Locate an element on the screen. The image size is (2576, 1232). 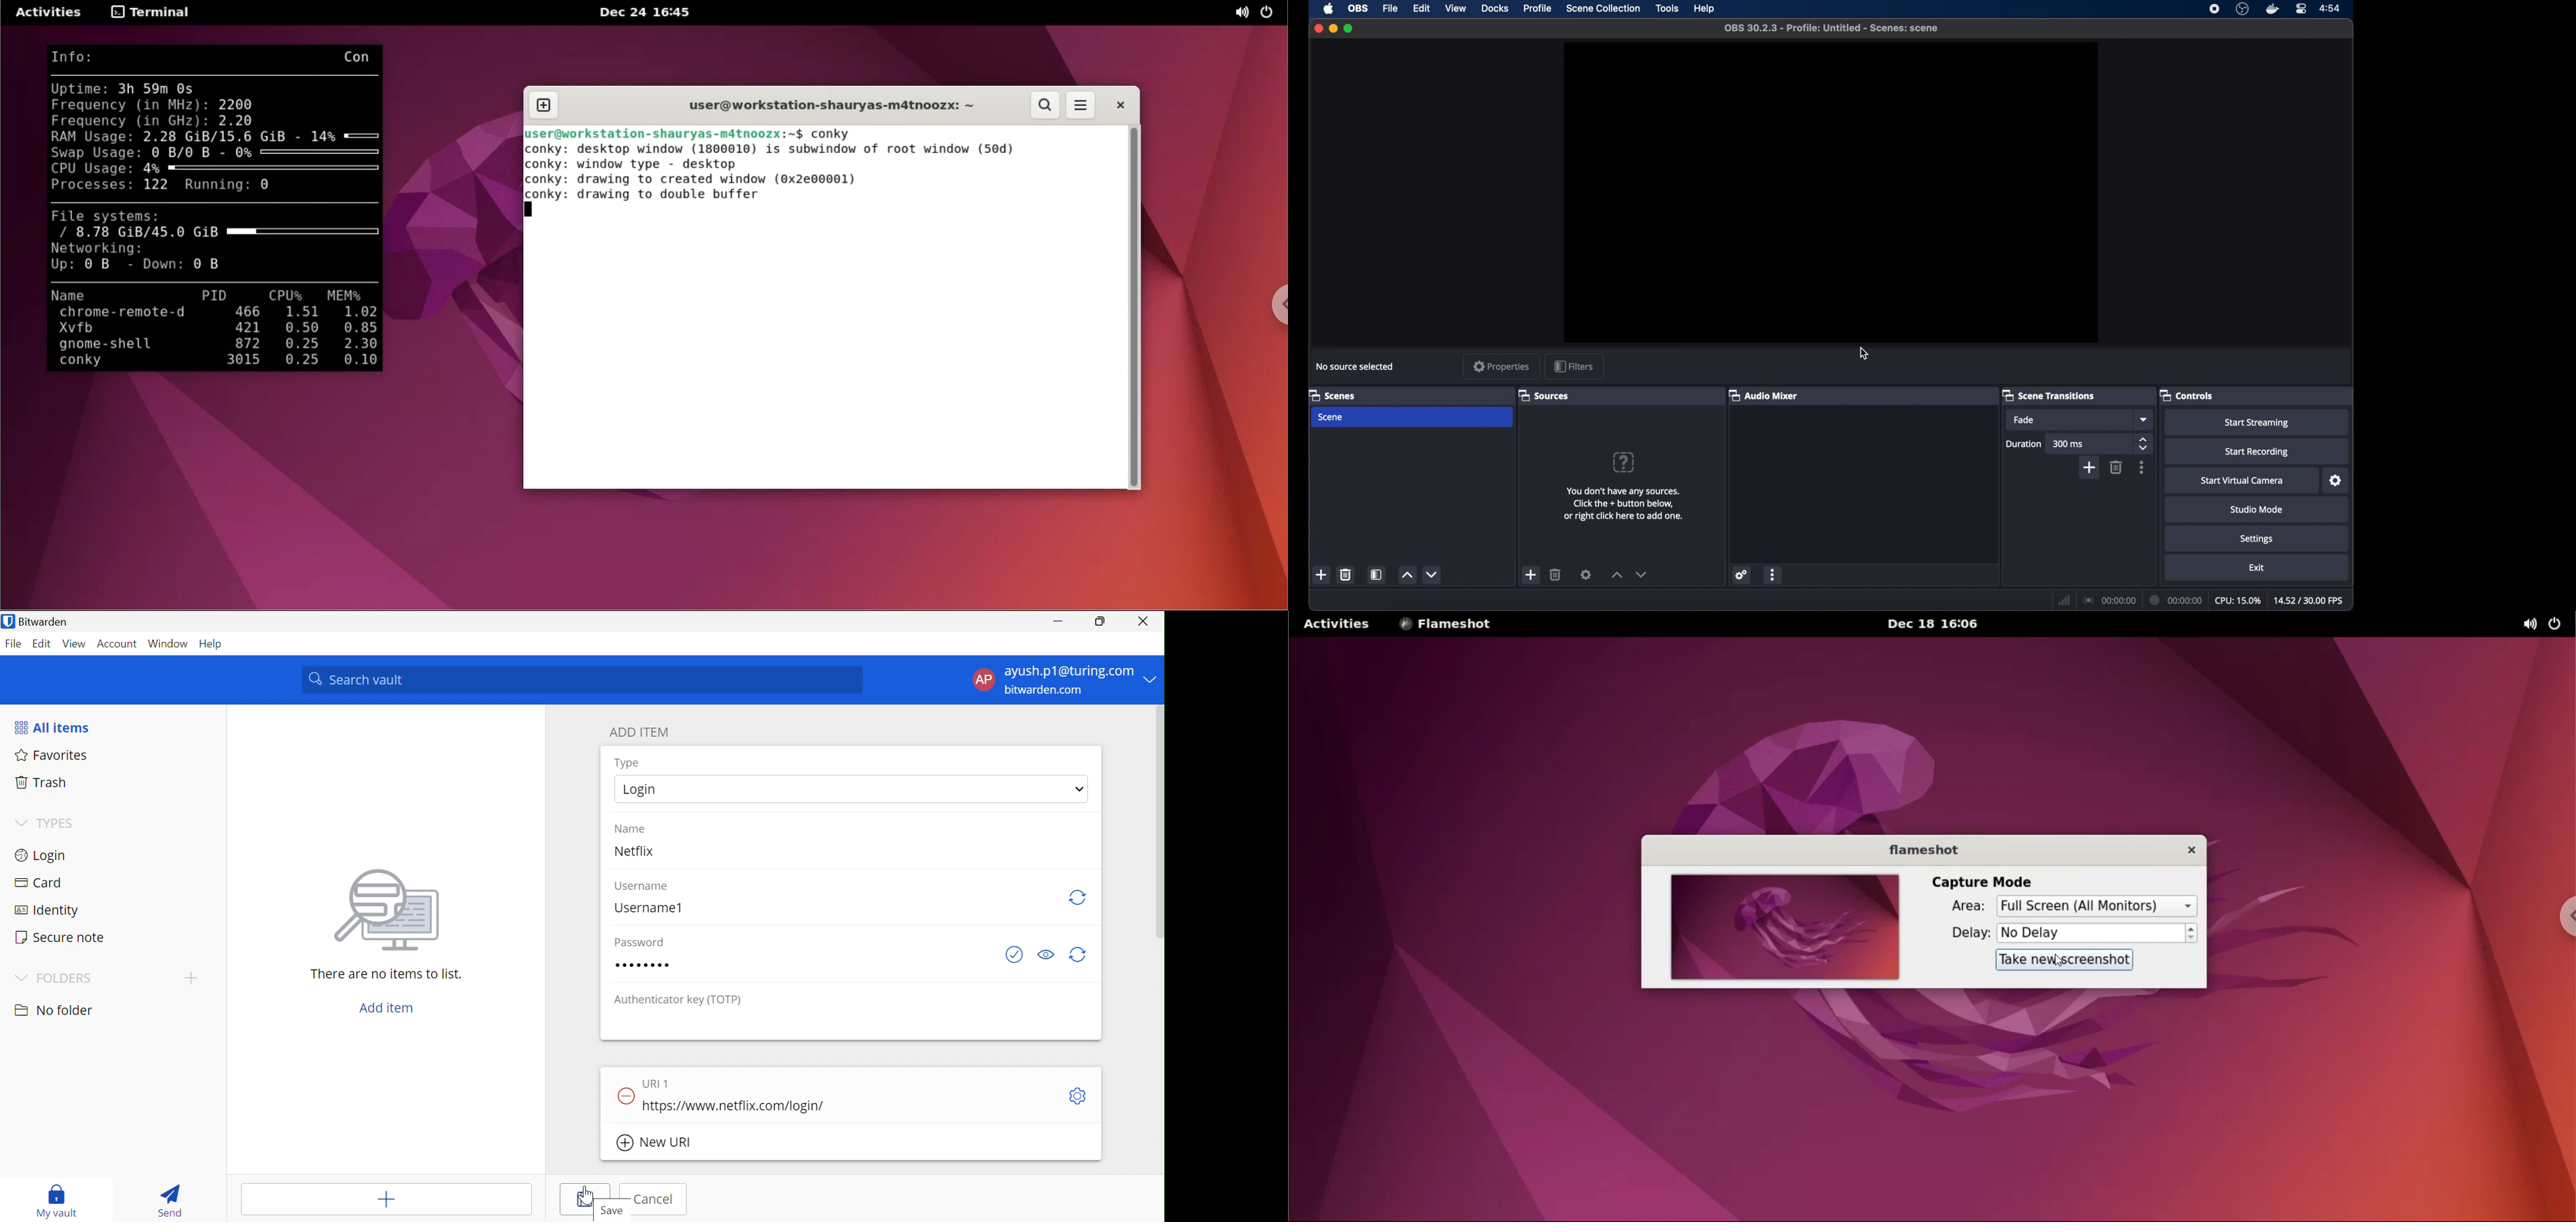
Cancel is located at coordinates (654, 1200).